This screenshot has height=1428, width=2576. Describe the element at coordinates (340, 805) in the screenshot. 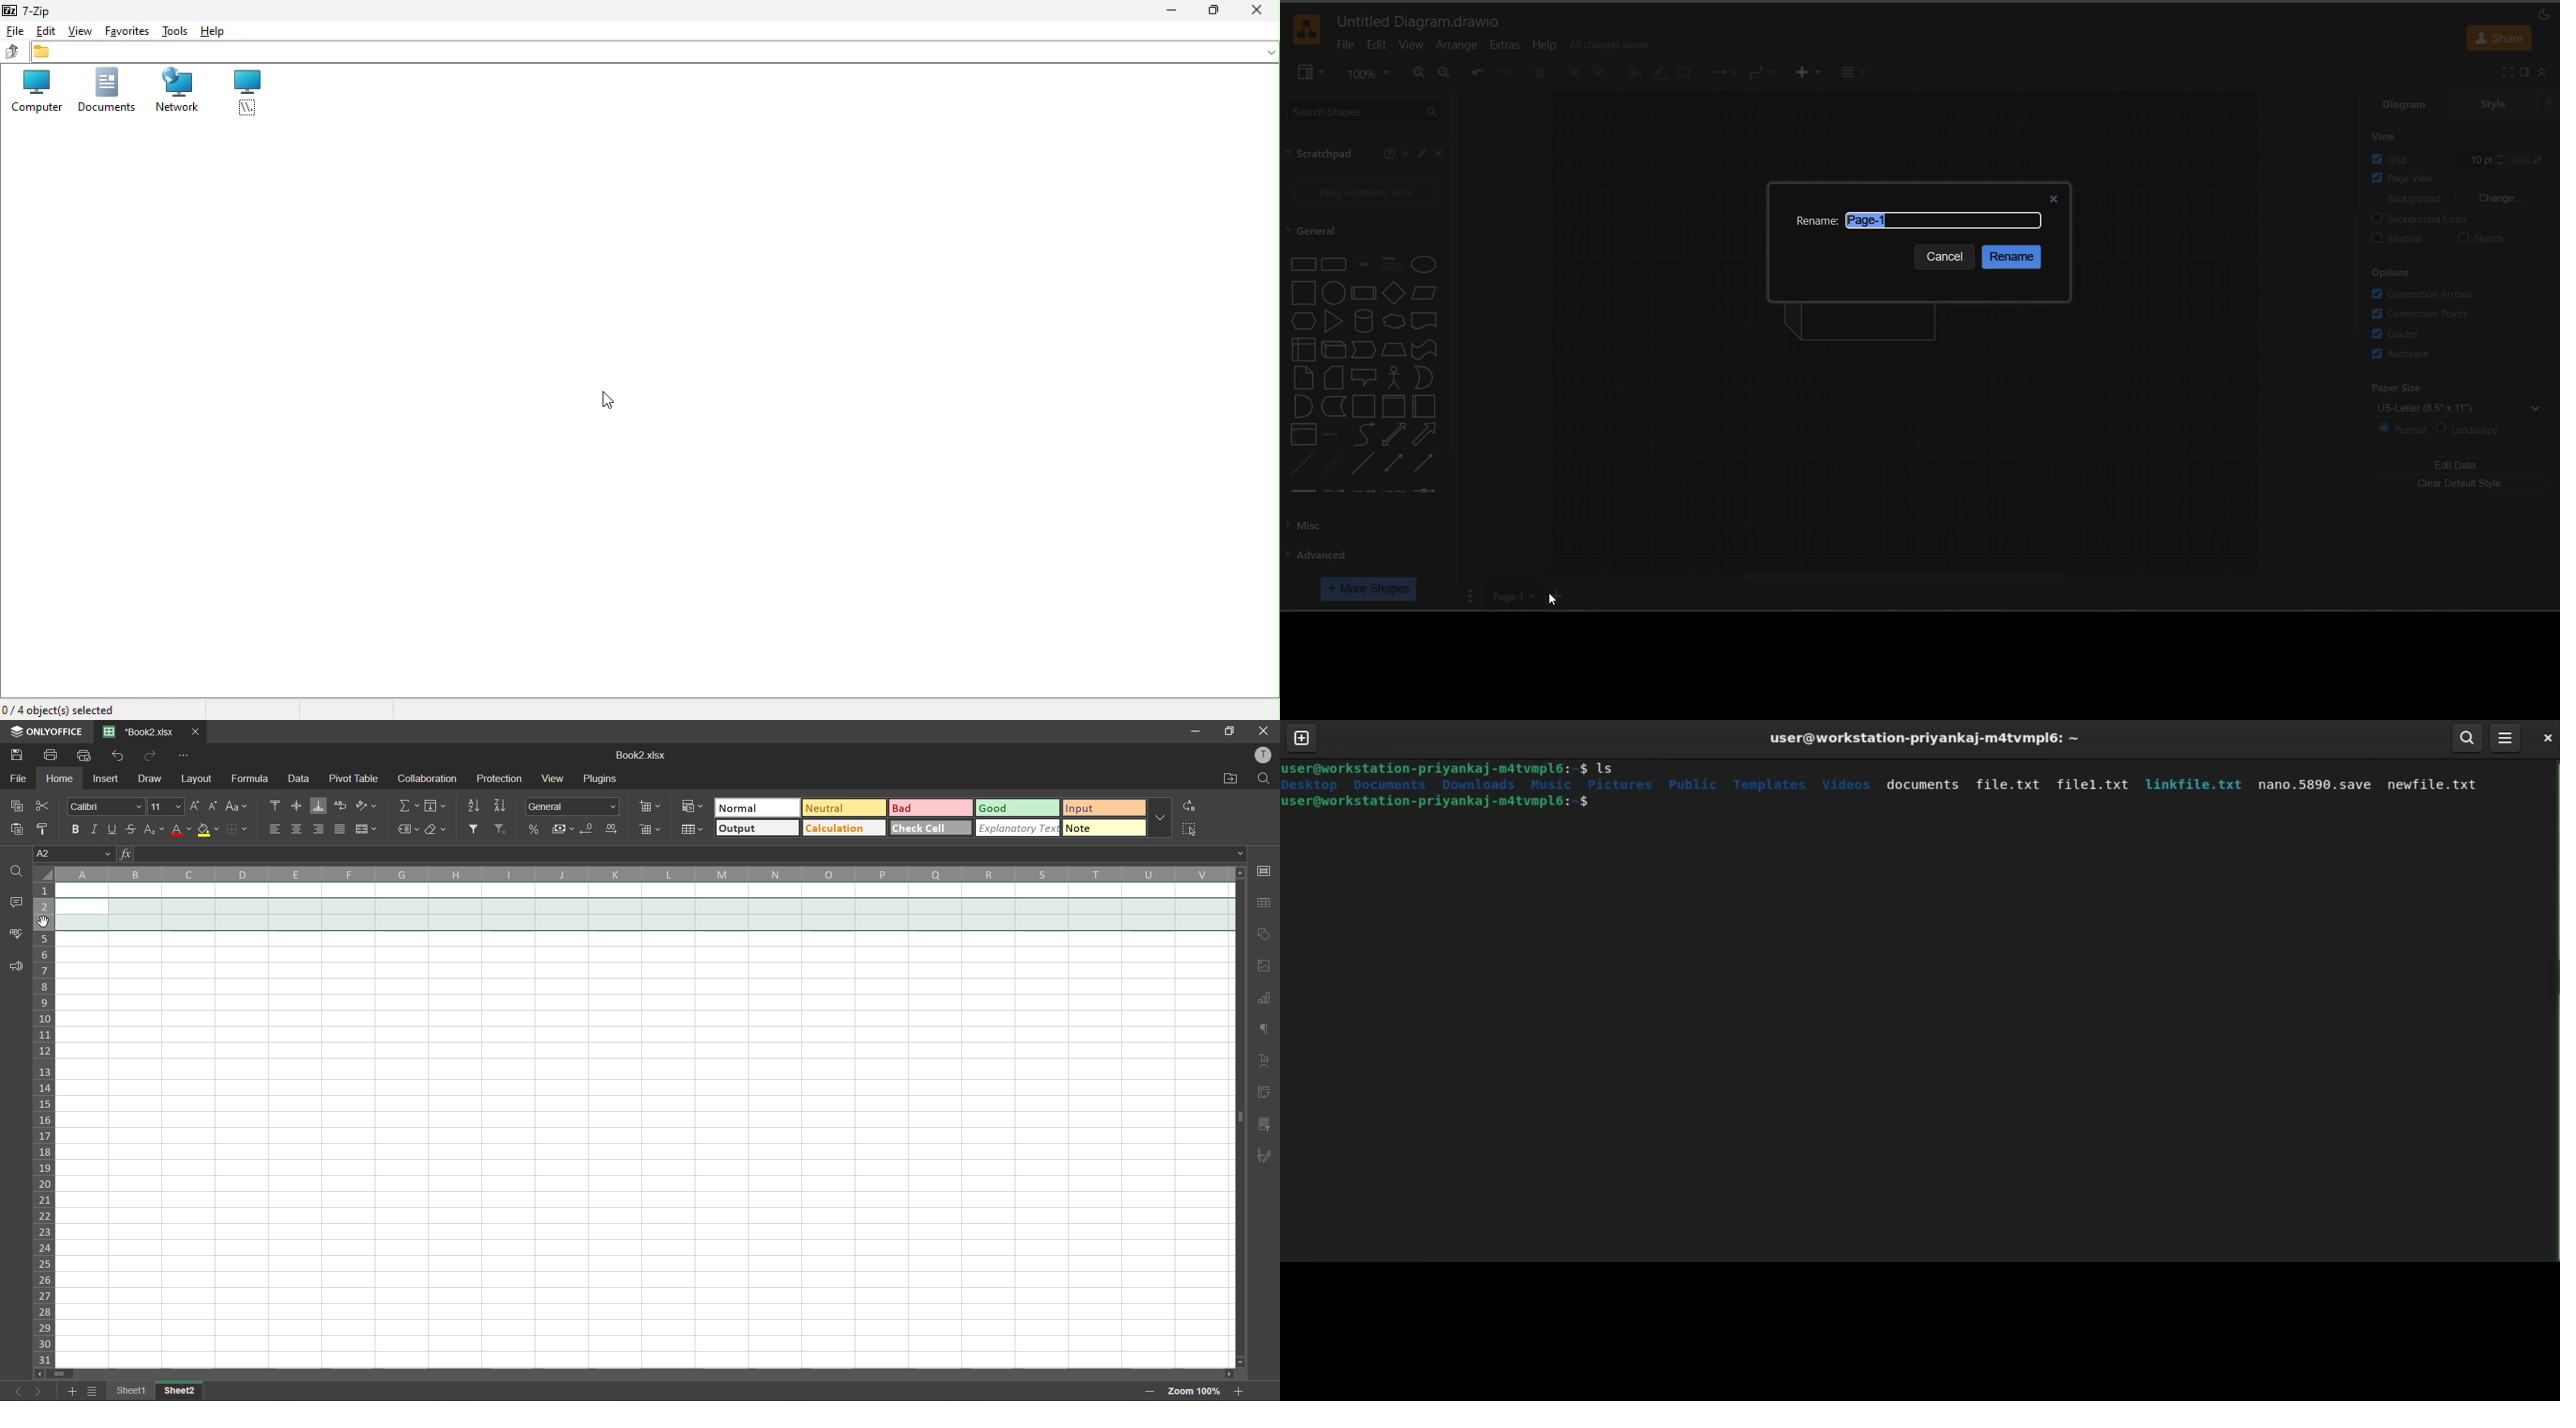

I see `wrap text` at that location.